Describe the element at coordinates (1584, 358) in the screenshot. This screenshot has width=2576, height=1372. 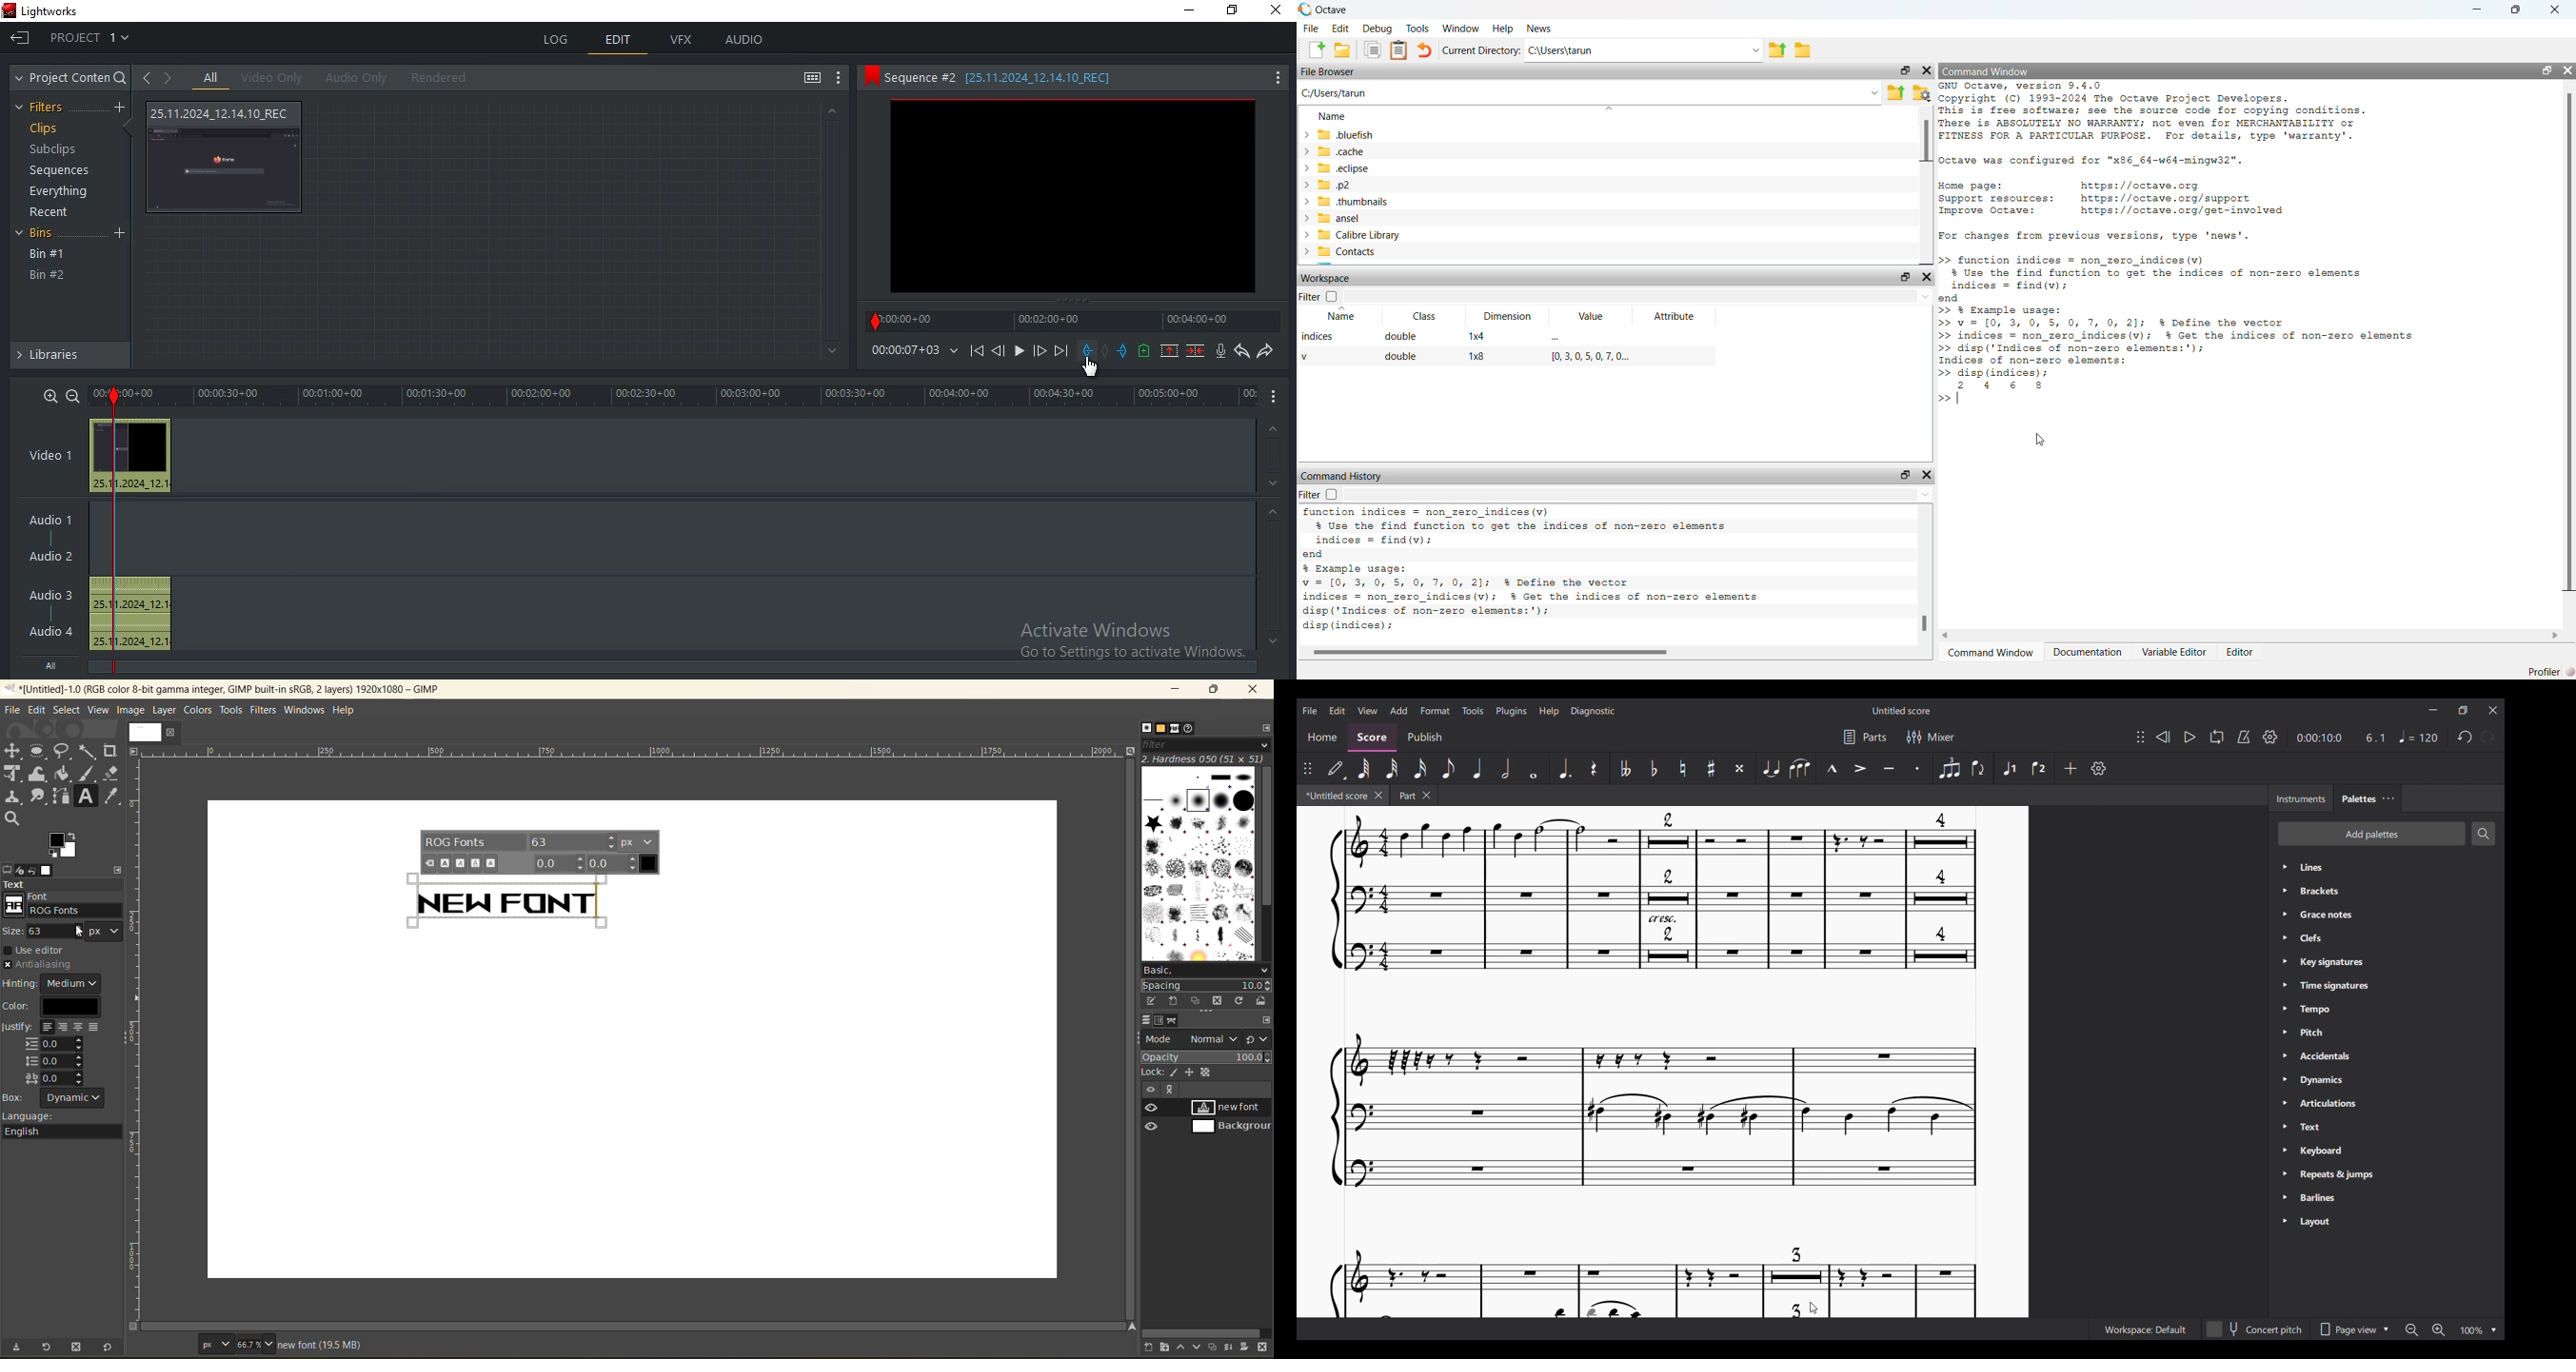
I see `0,3,0,5,0,7,0...` at that location.